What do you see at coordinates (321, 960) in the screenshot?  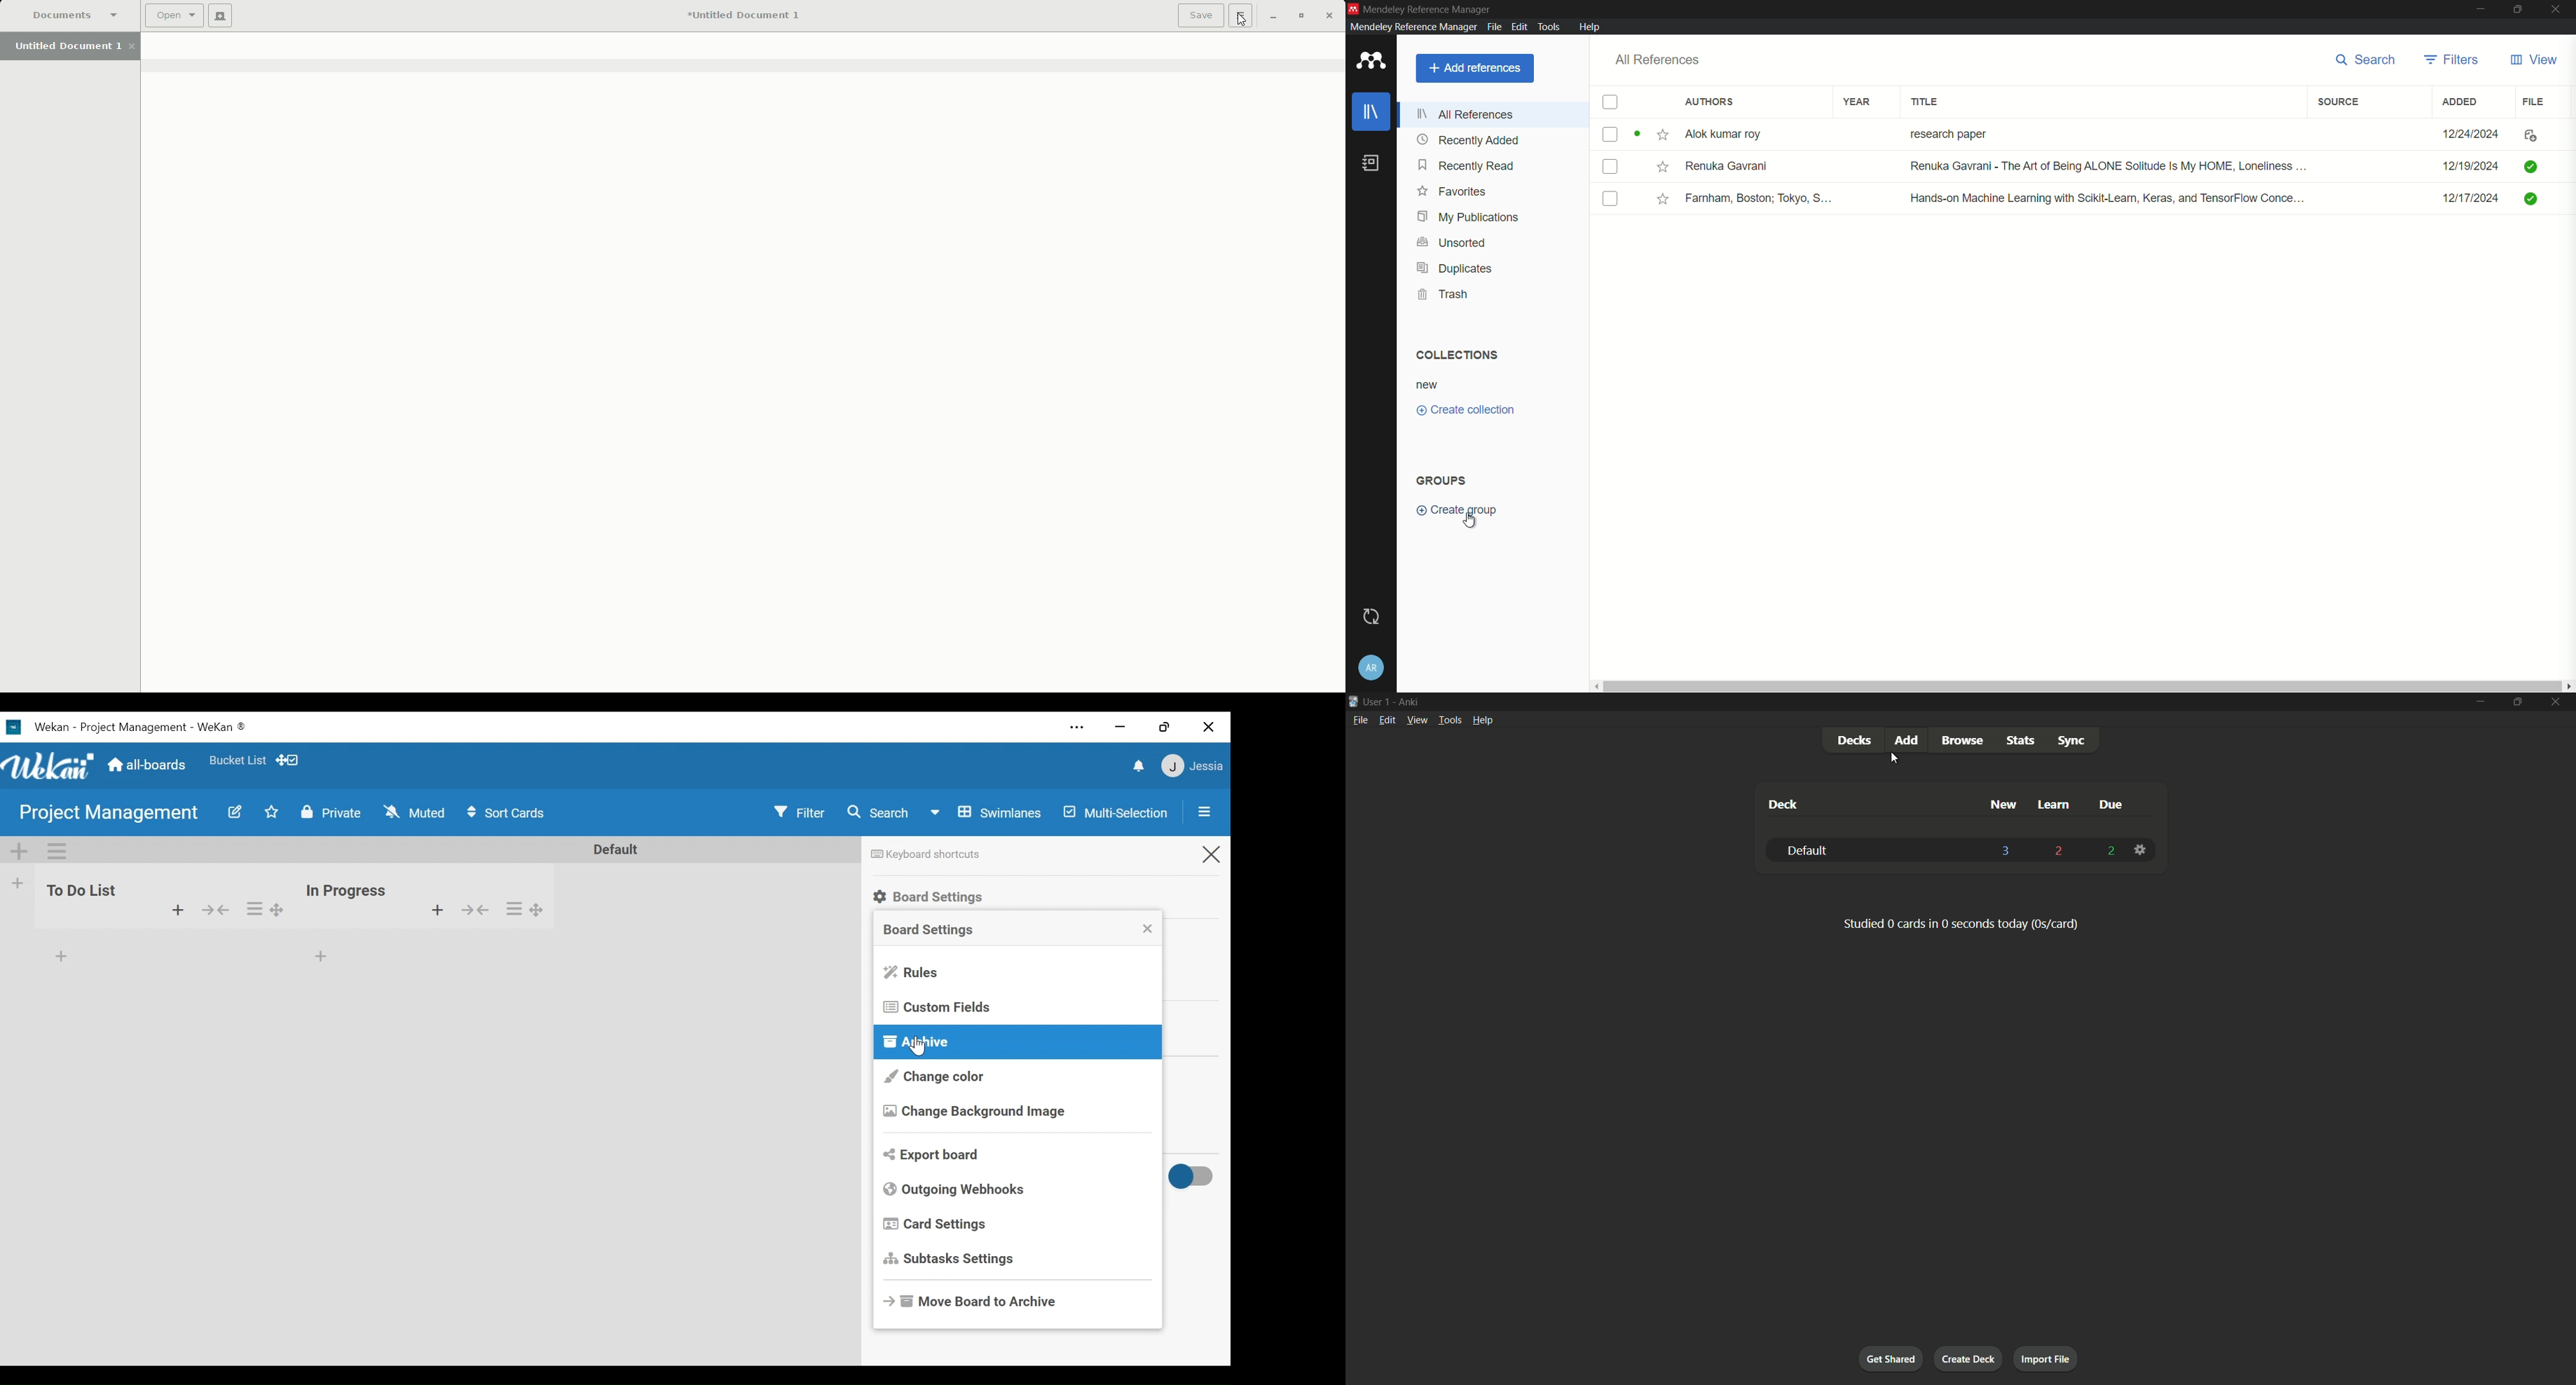 I see `add` at bounding box center [321, 960].